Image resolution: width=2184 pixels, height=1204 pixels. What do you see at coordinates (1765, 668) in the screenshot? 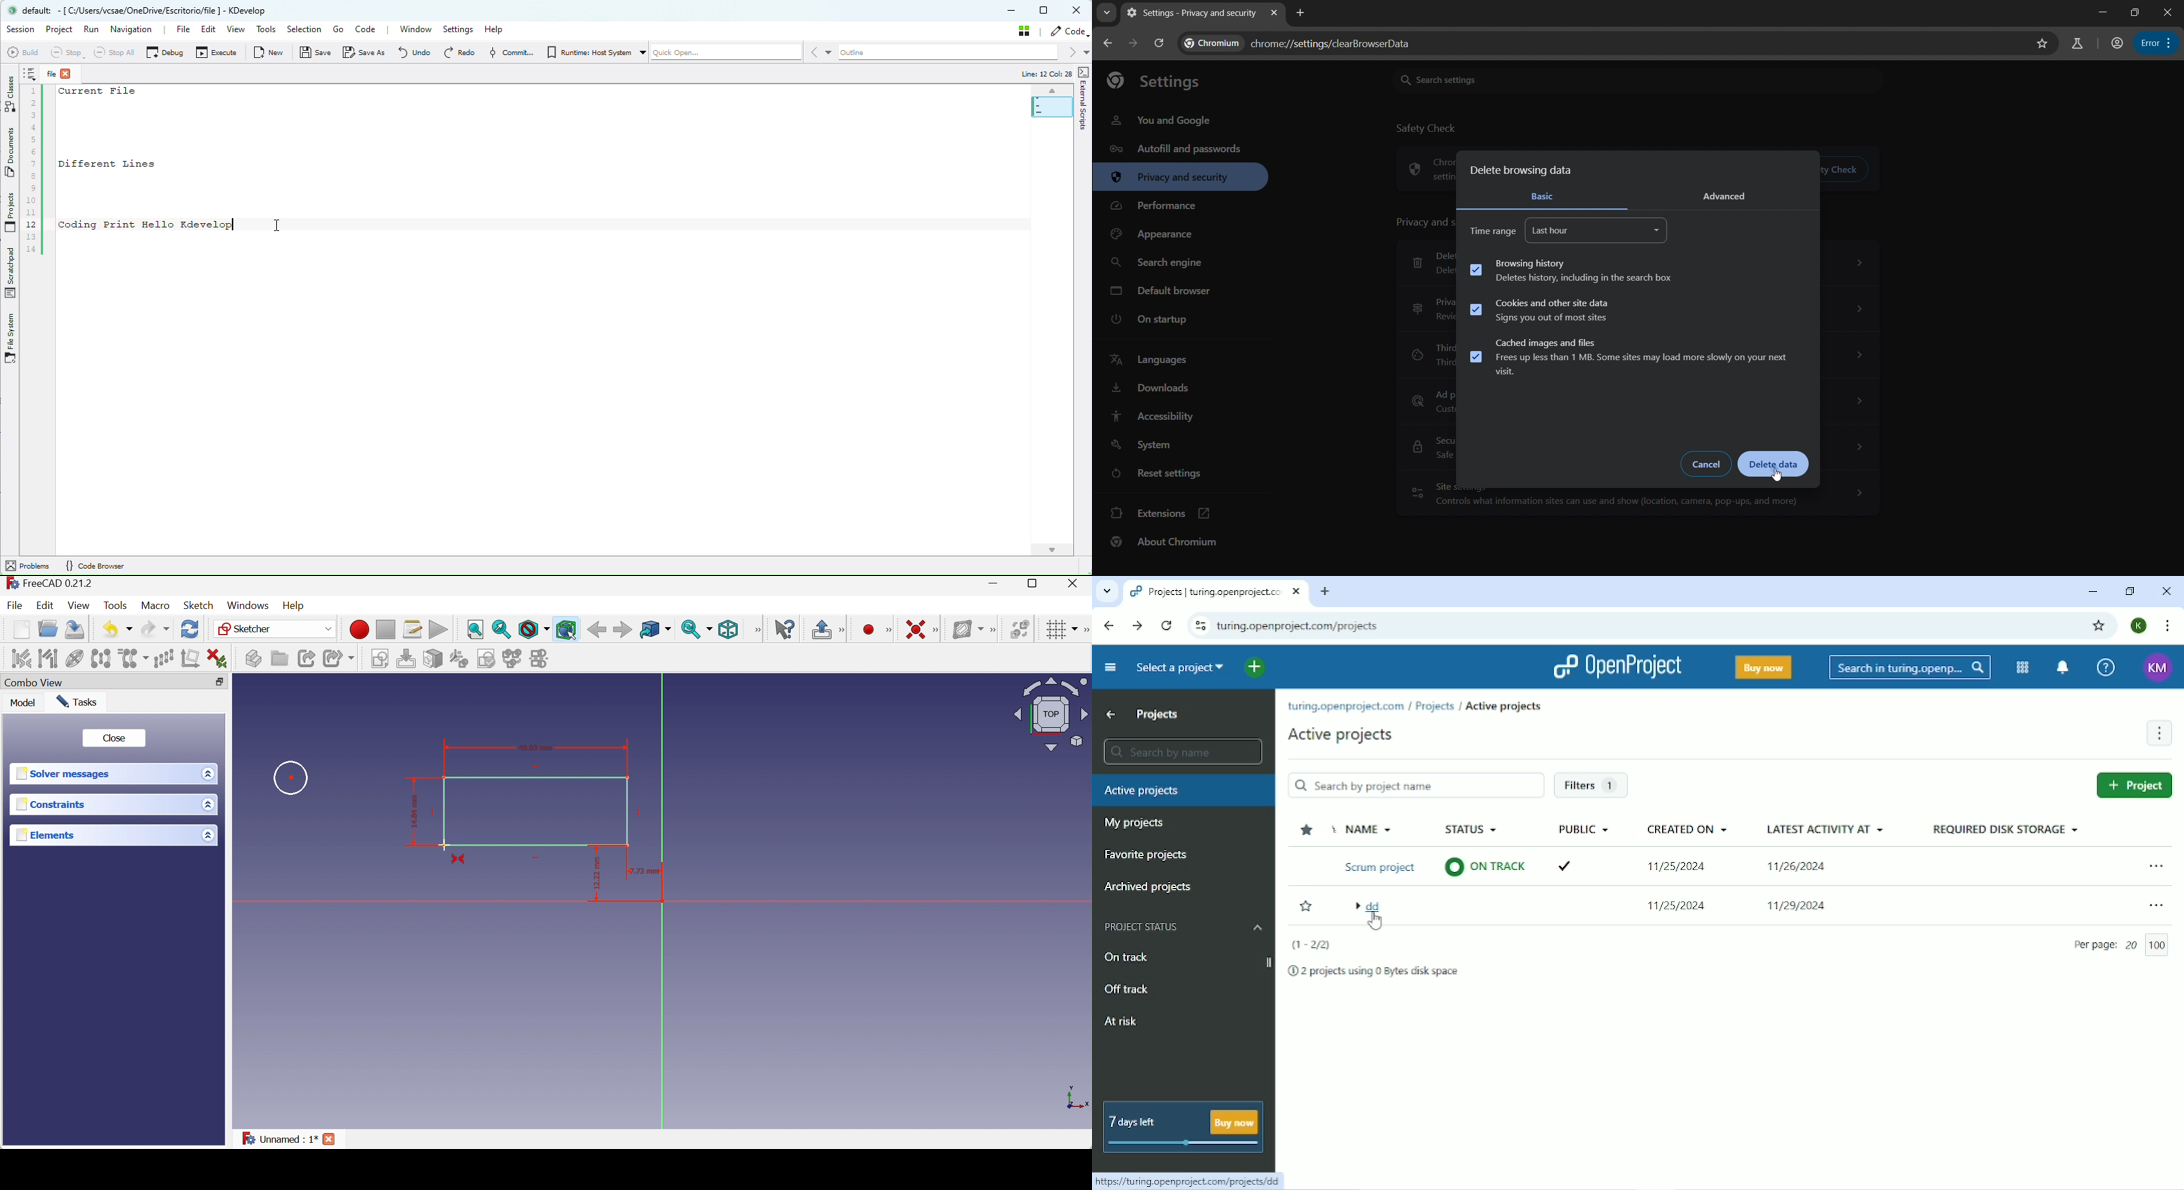
I see `Buy now` at bounding box center [1765, 668].